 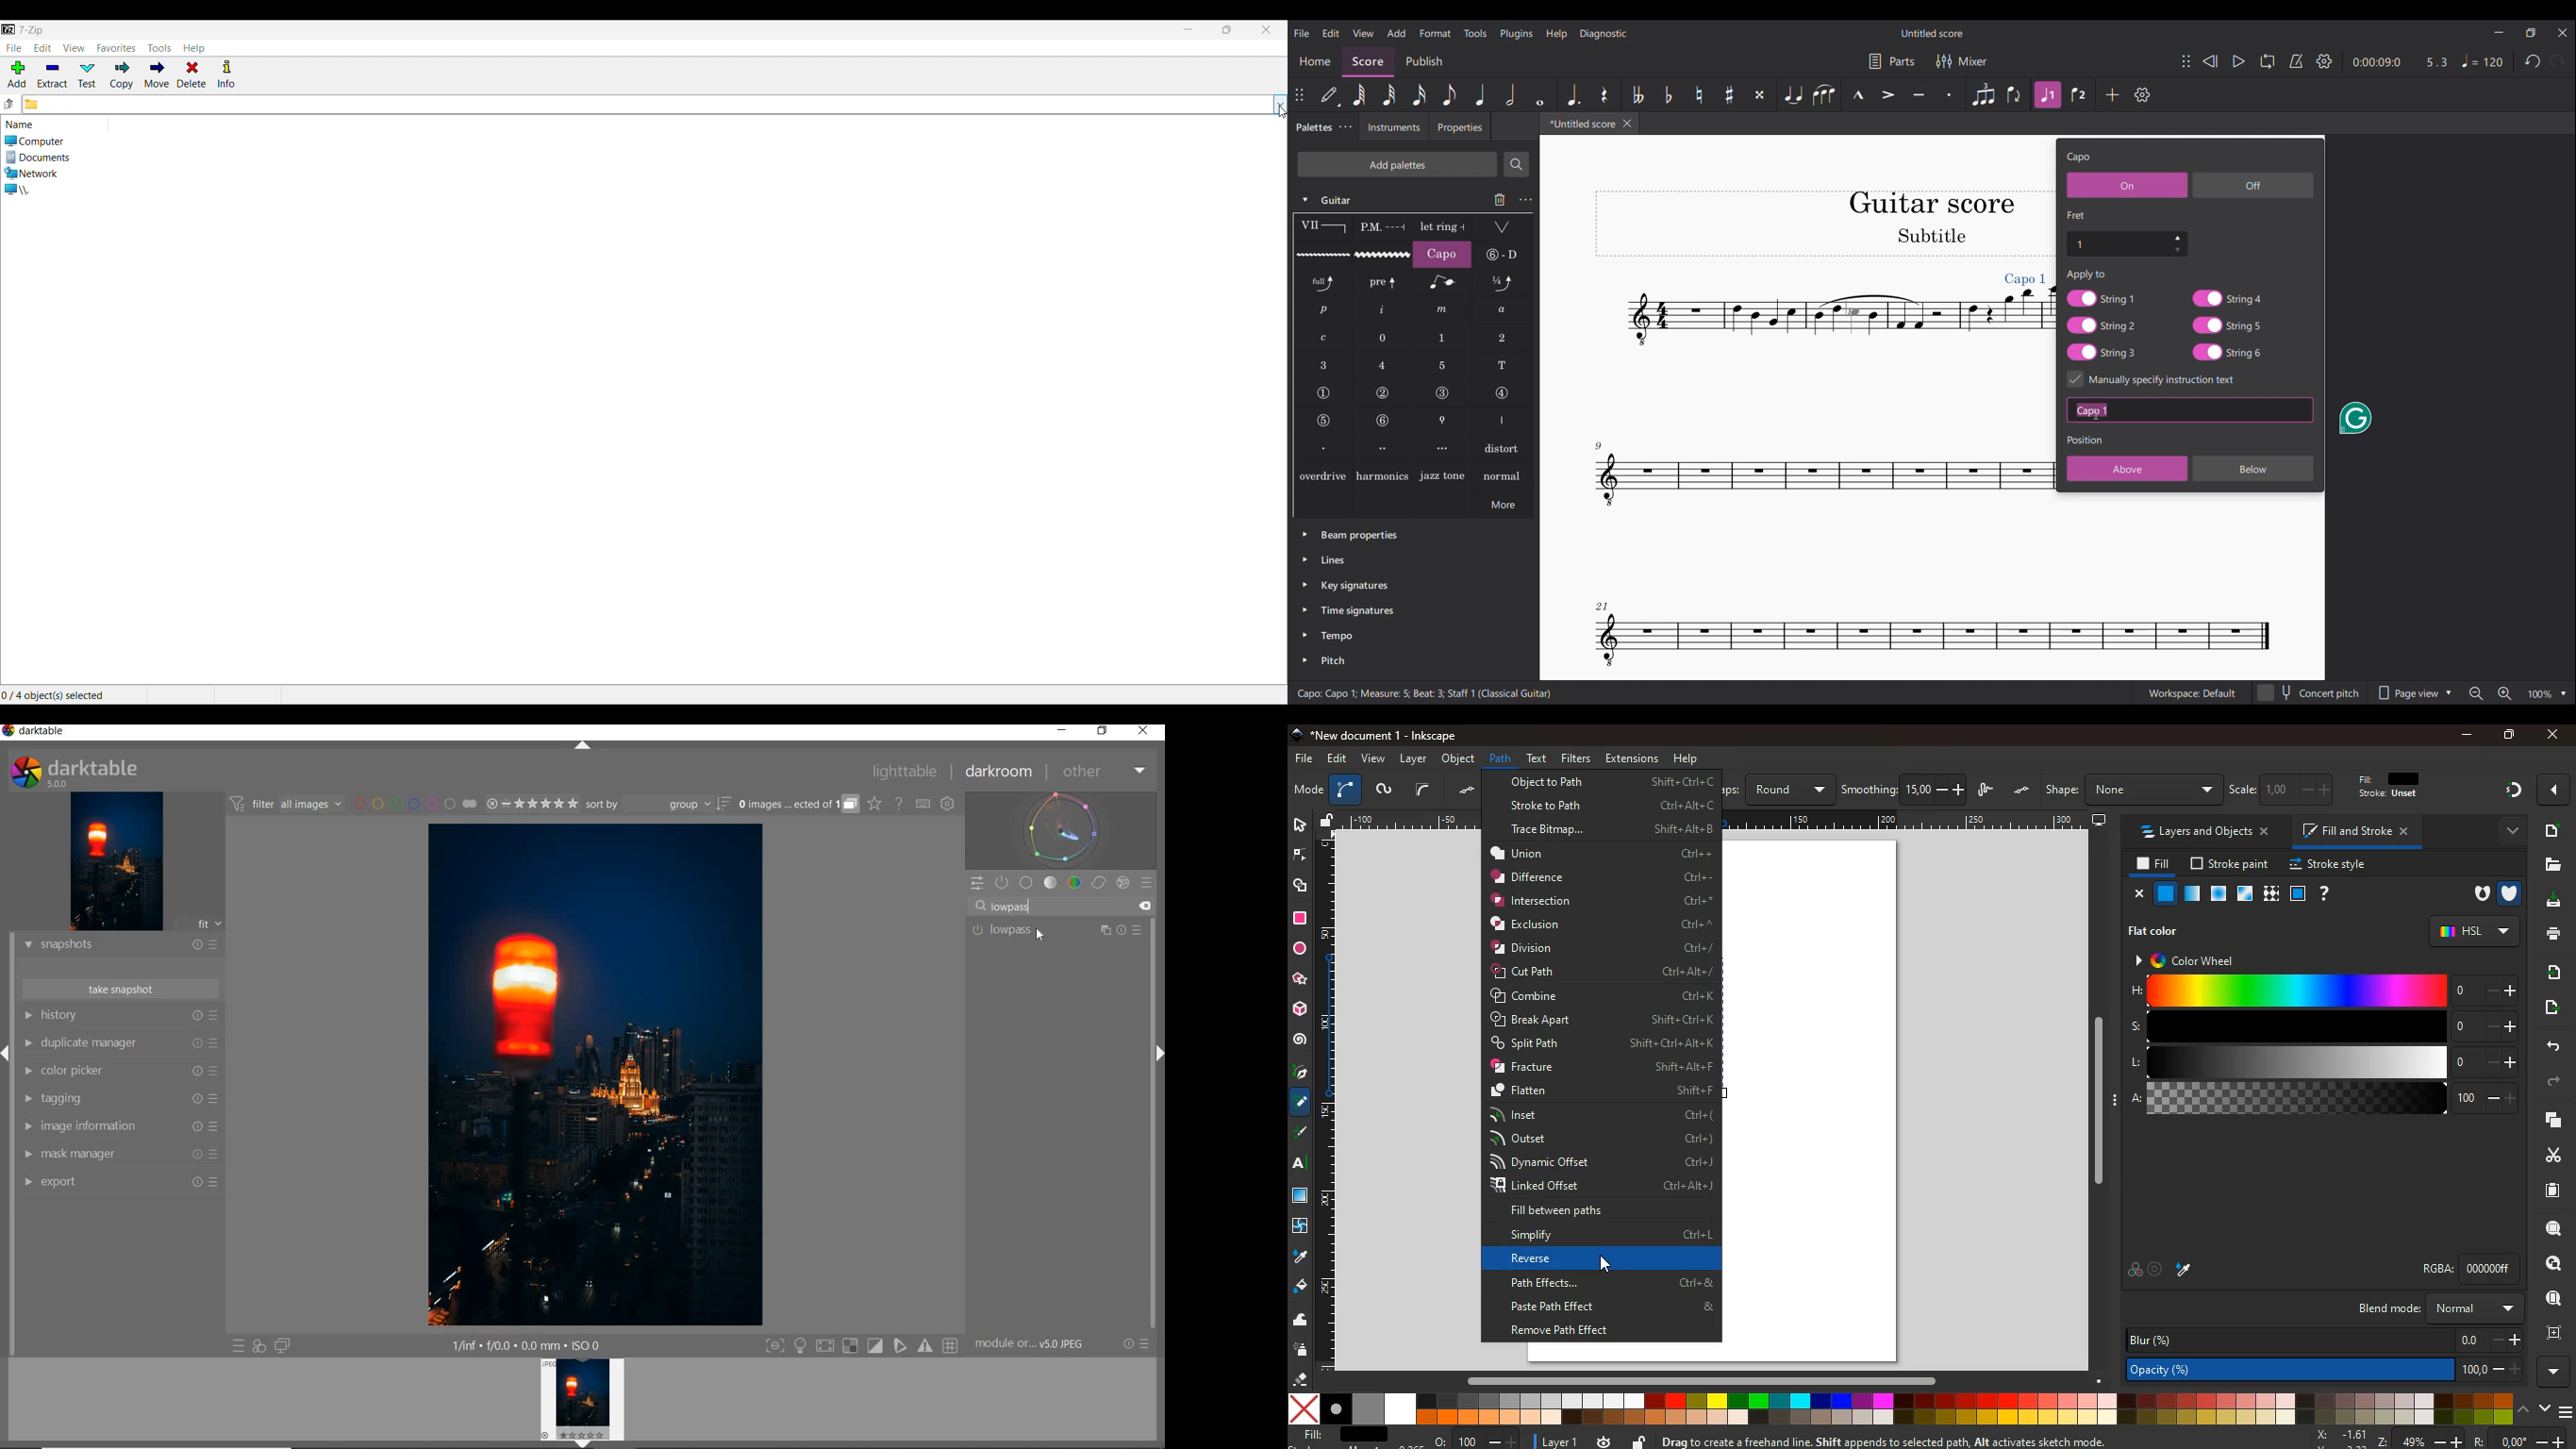 What do you see at coordinates (1304, 559) in the screenshot?
I see `Click to expand lines palette` at bounding box center [1304, 559].